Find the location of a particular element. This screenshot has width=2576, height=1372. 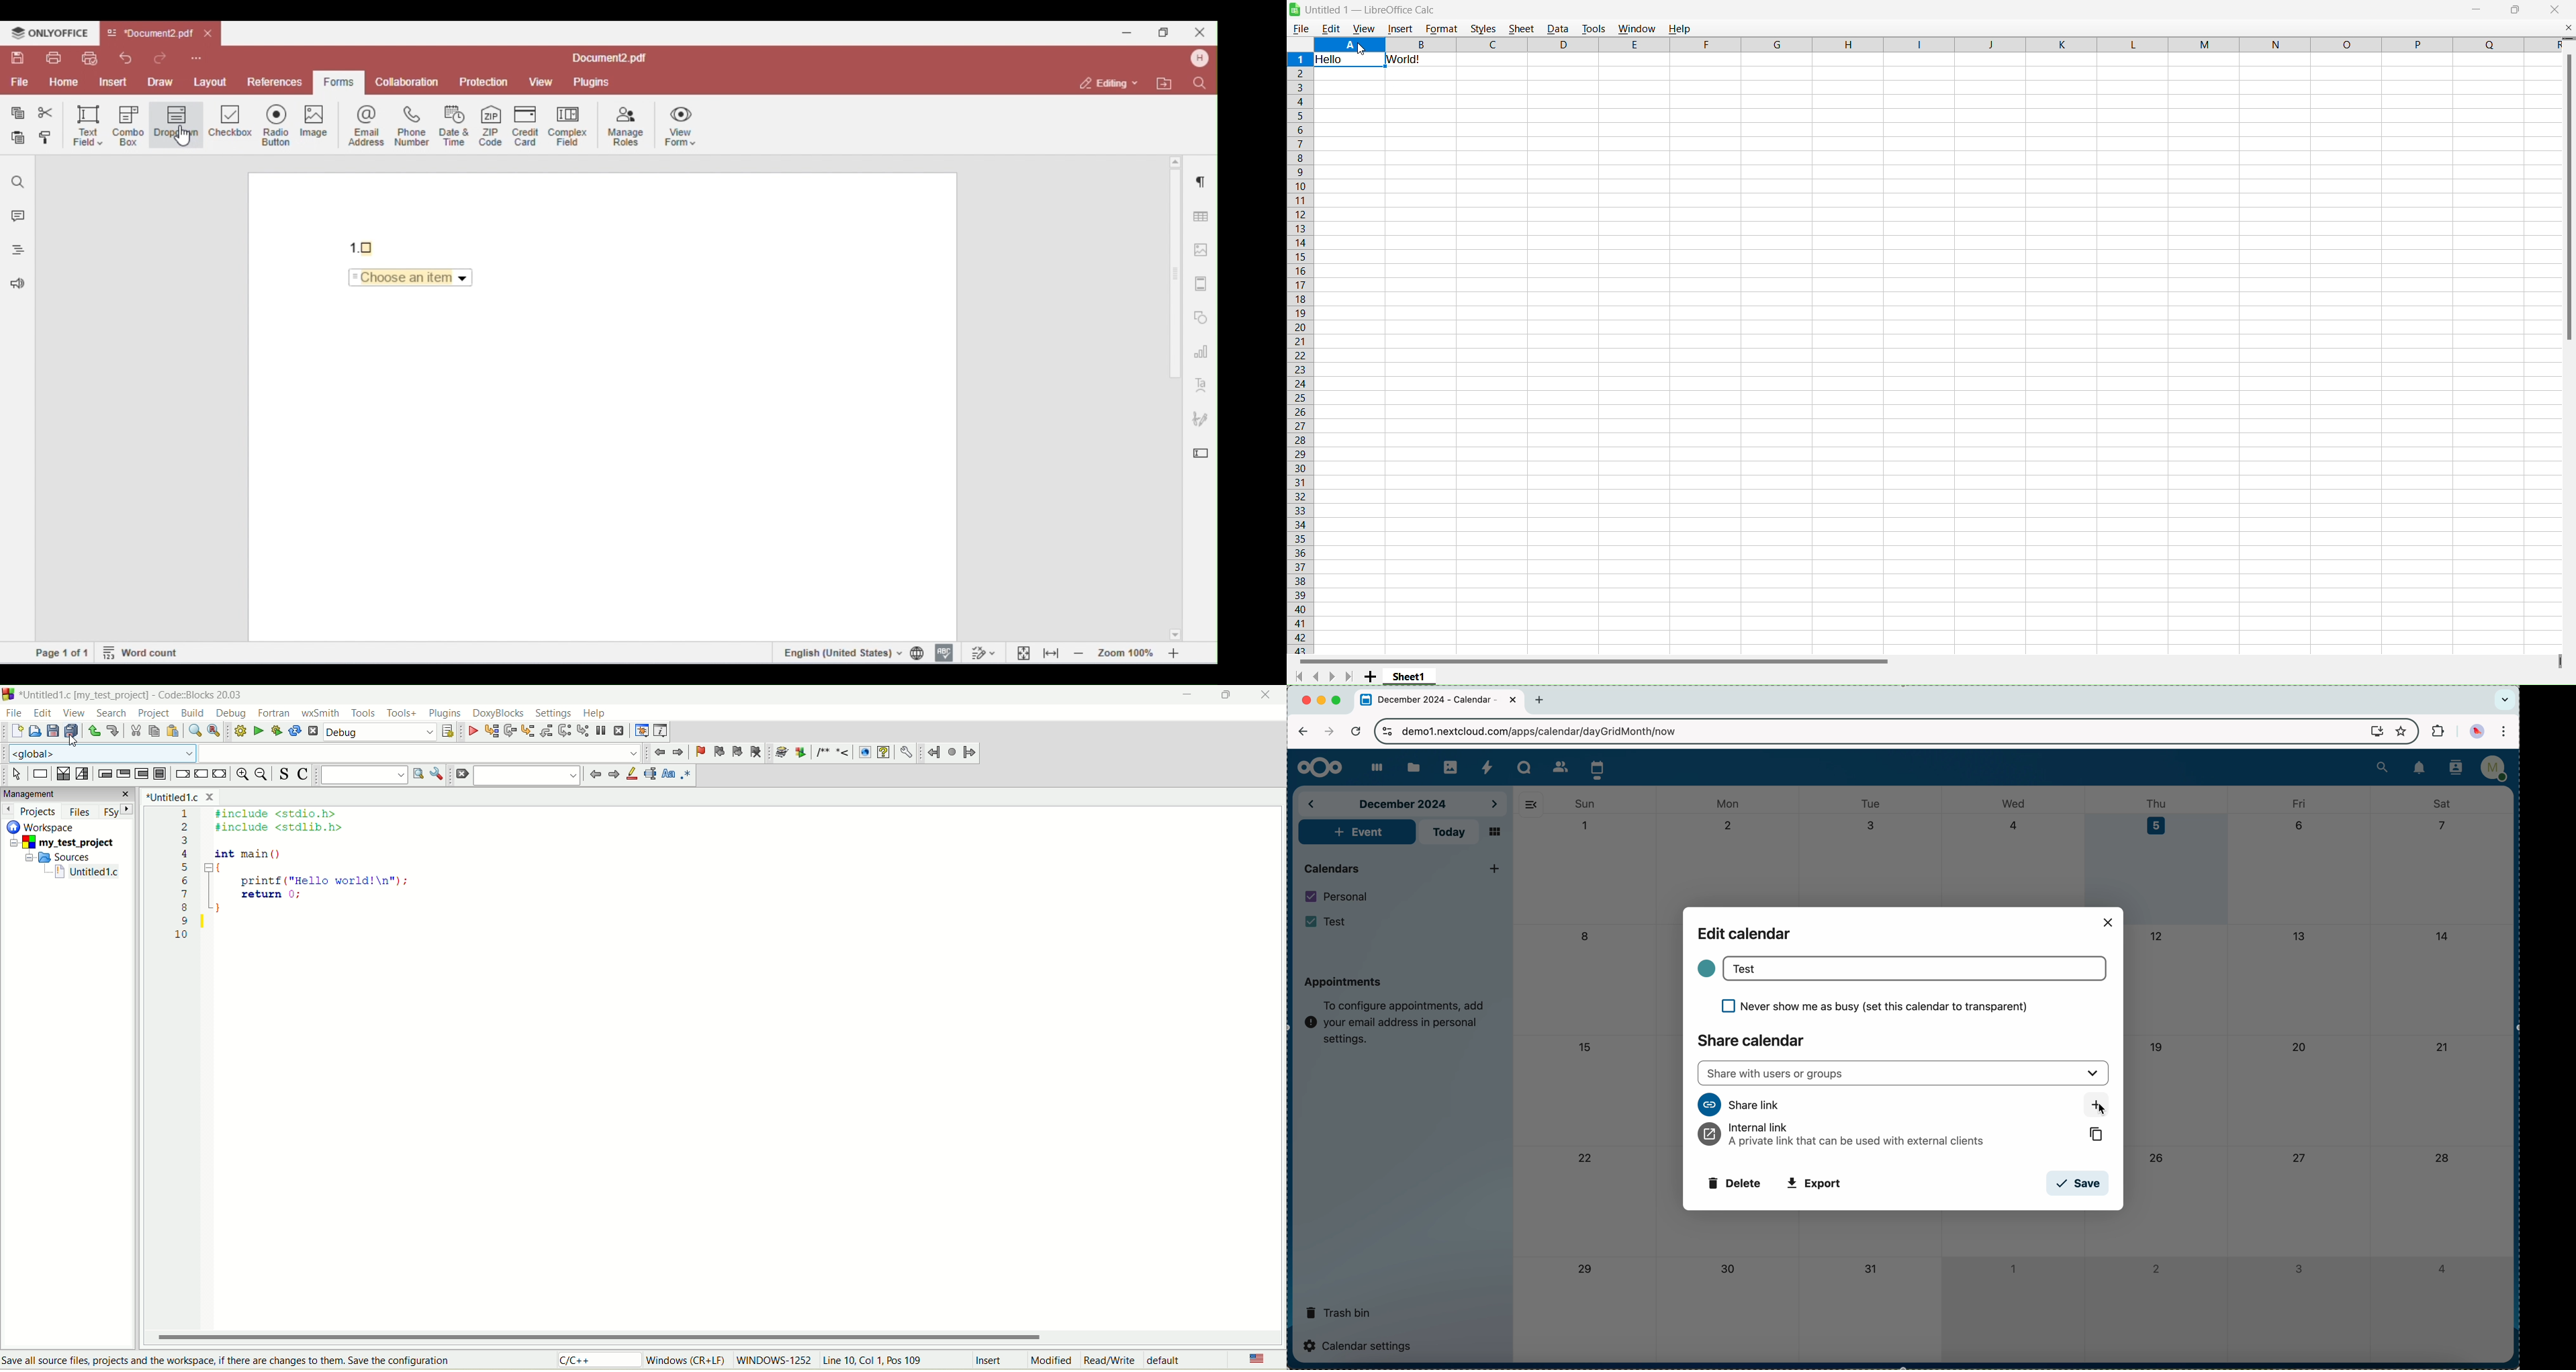

files is located at coordinates (79, 812).